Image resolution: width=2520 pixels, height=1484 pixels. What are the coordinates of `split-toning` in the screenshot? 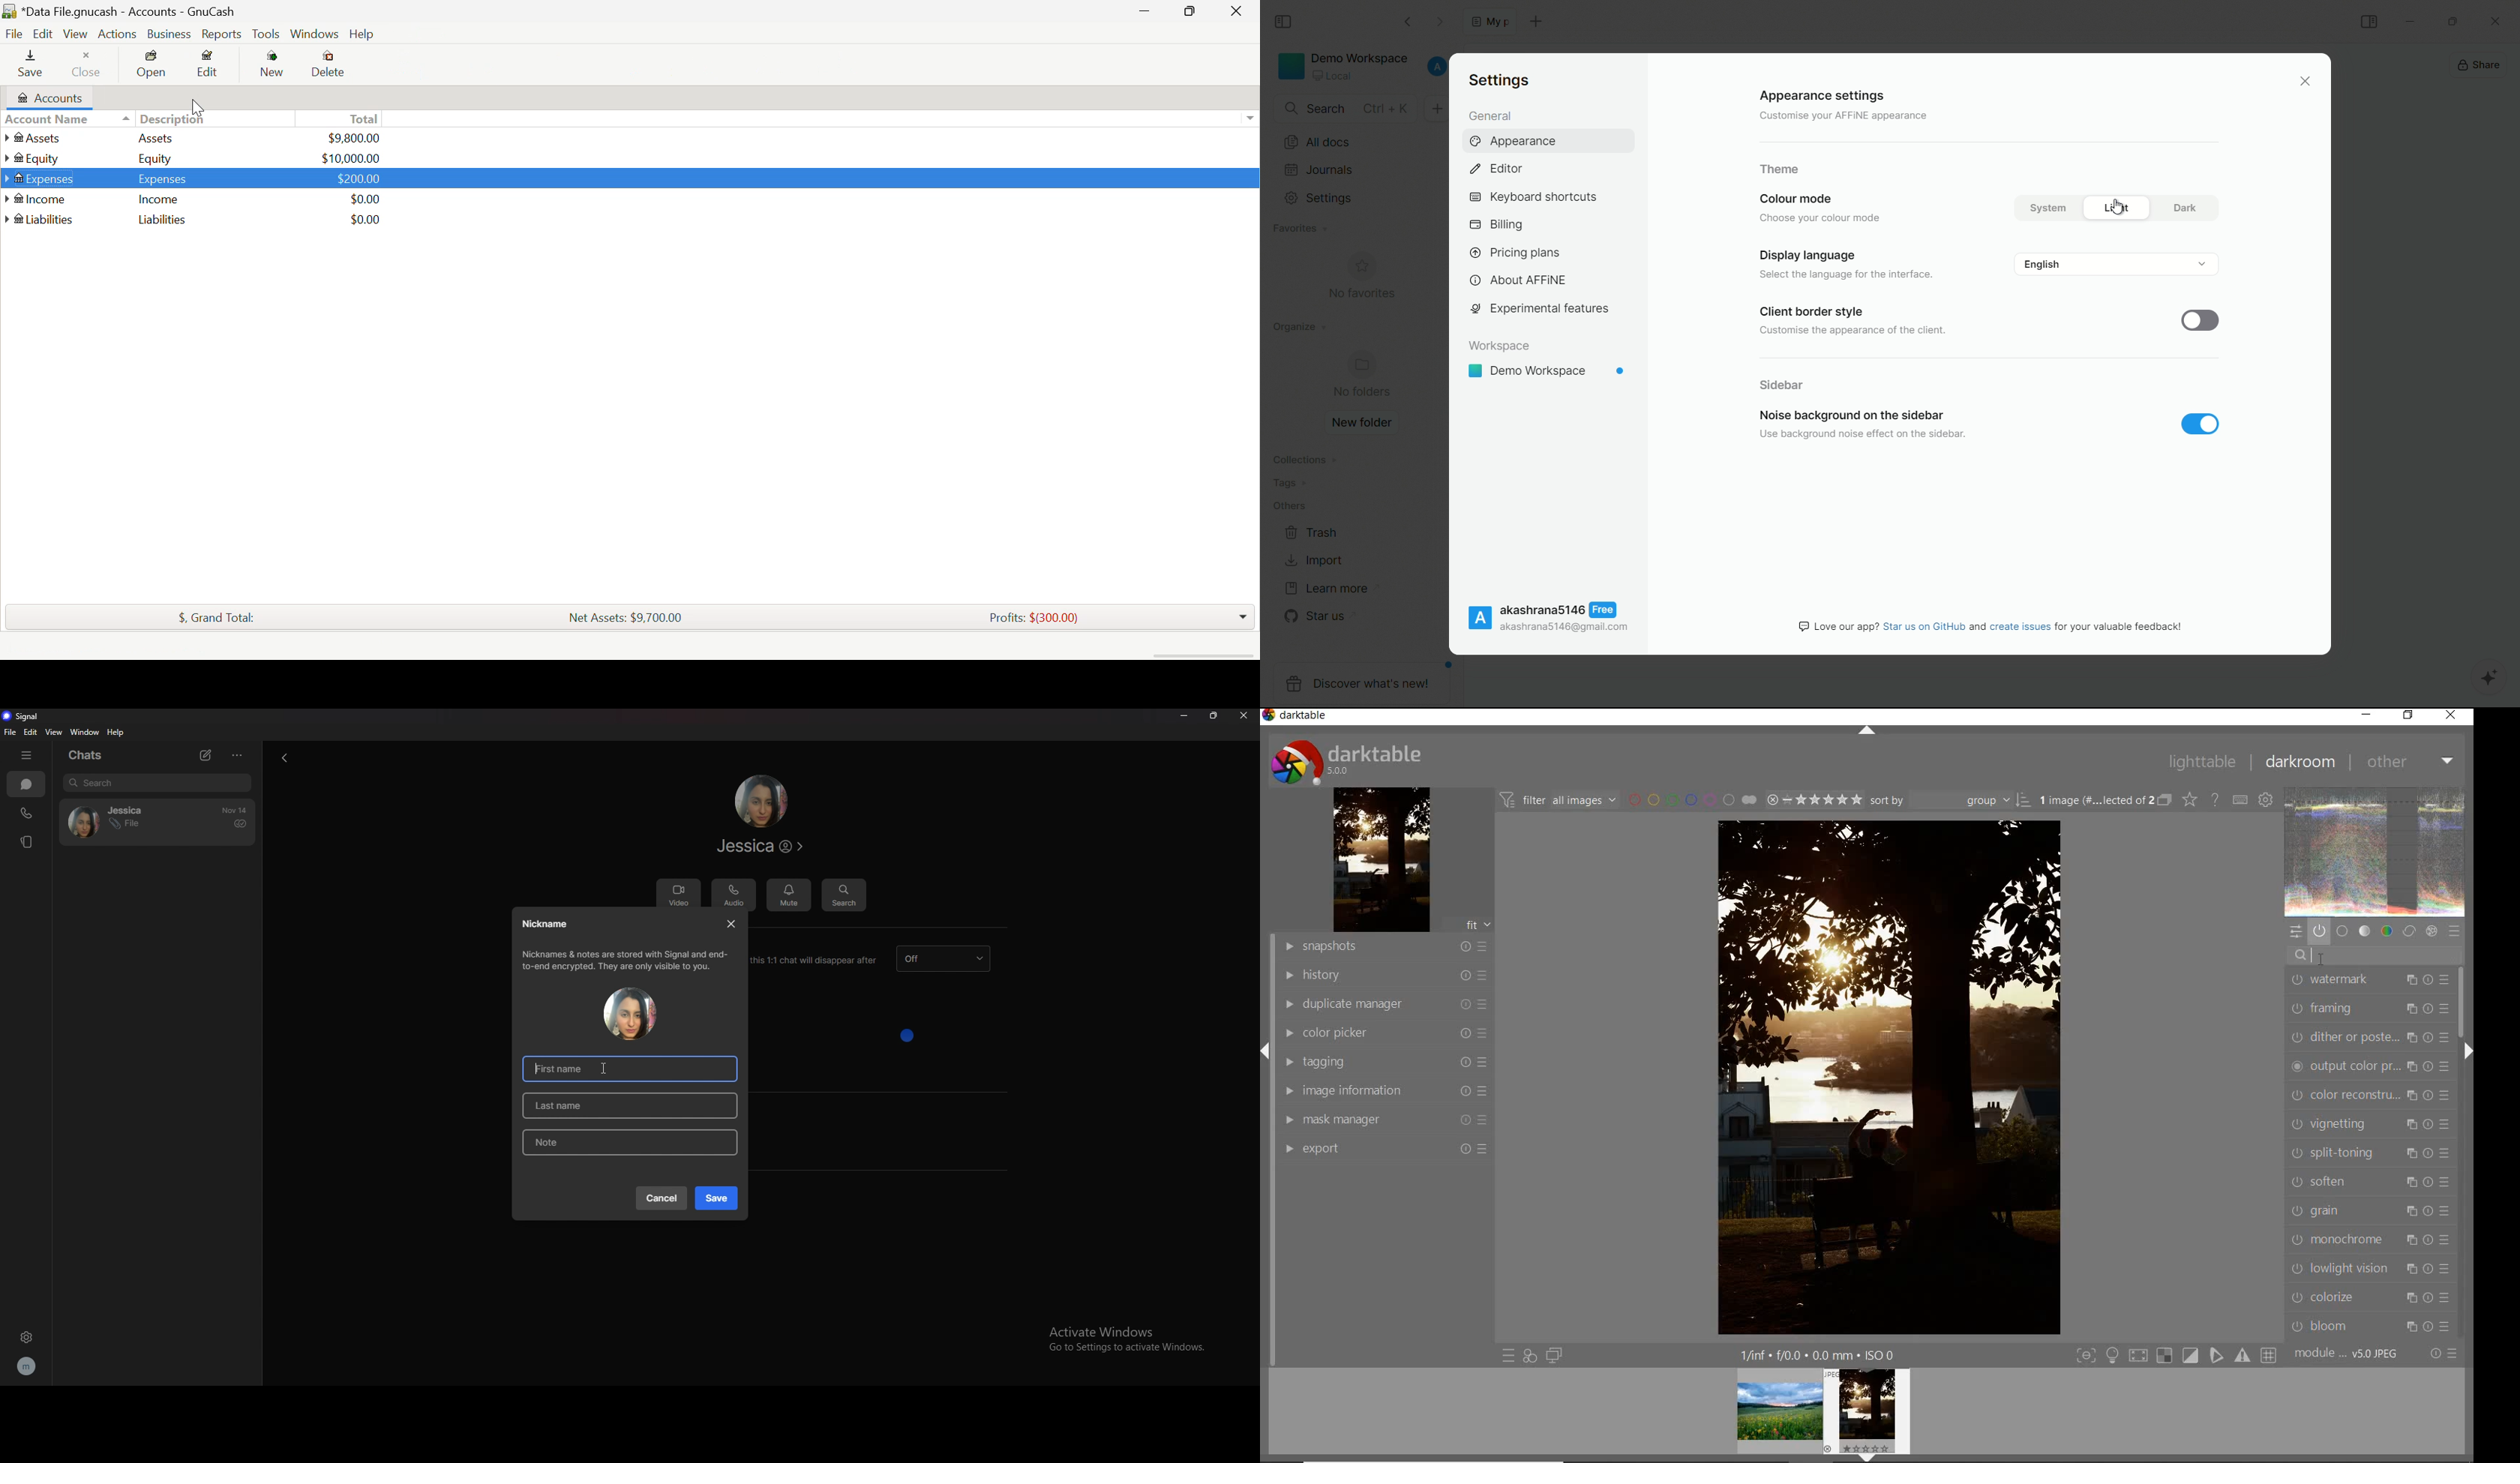 It's located at (2372, 1152).